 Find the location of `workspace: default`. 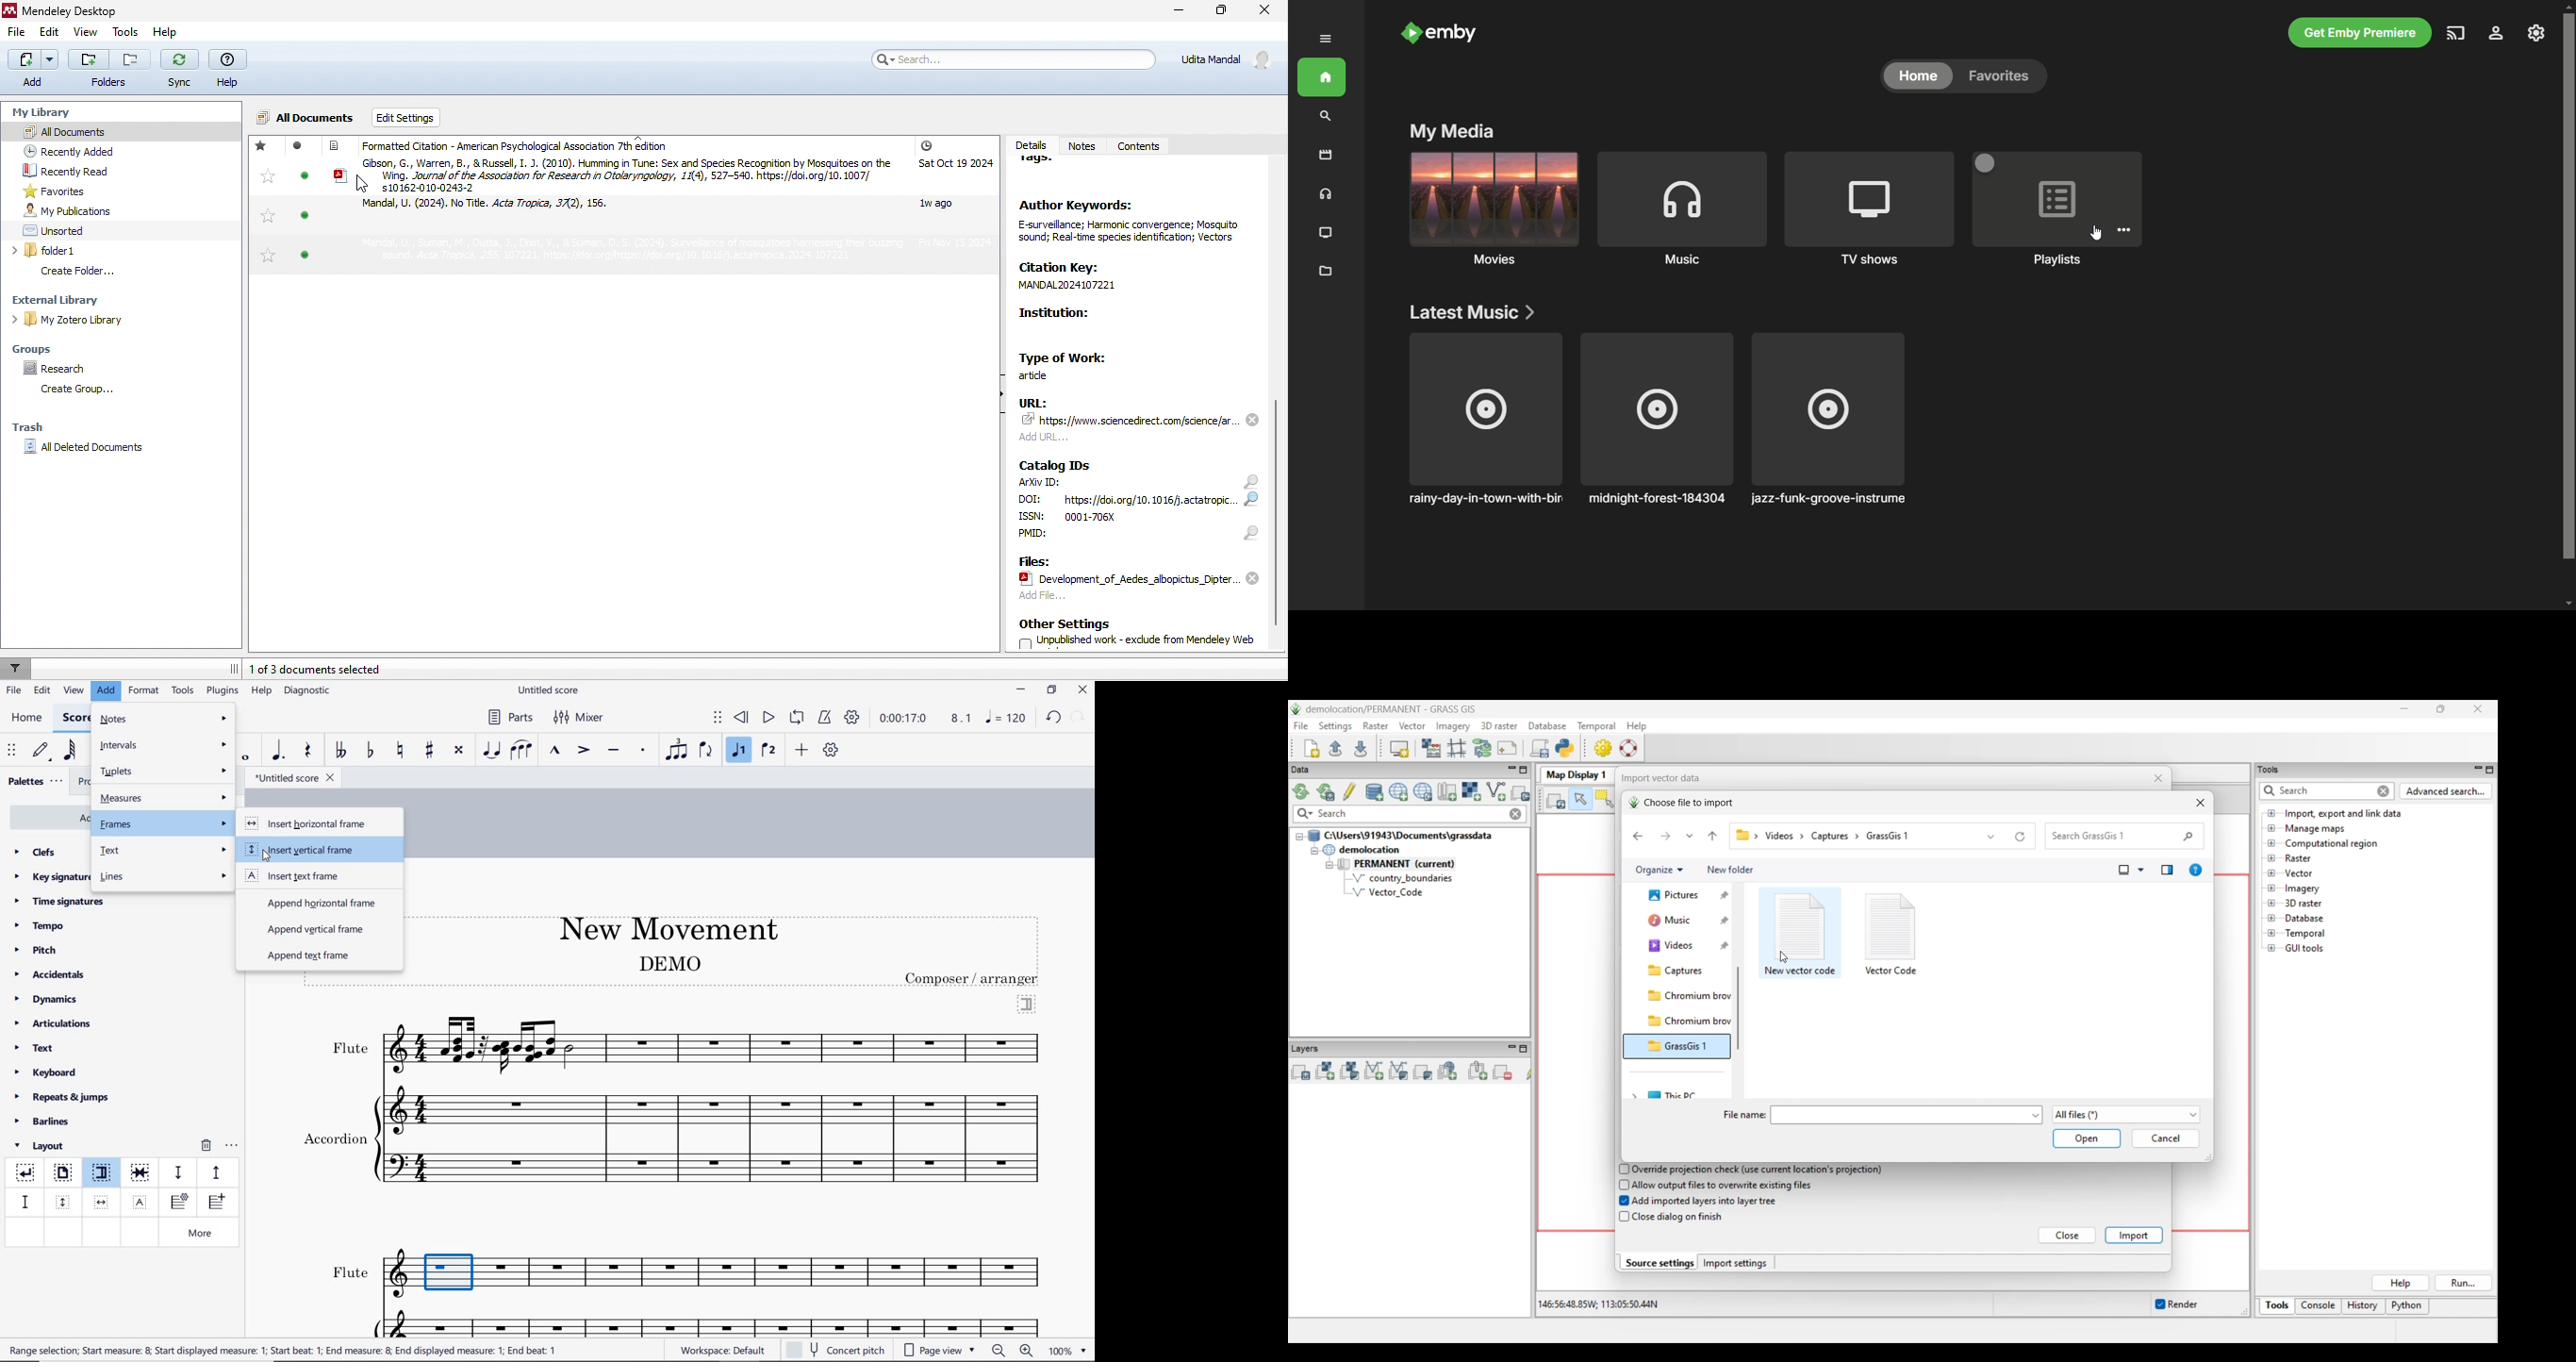

workspace: default is located at coordinates (721, 1350).